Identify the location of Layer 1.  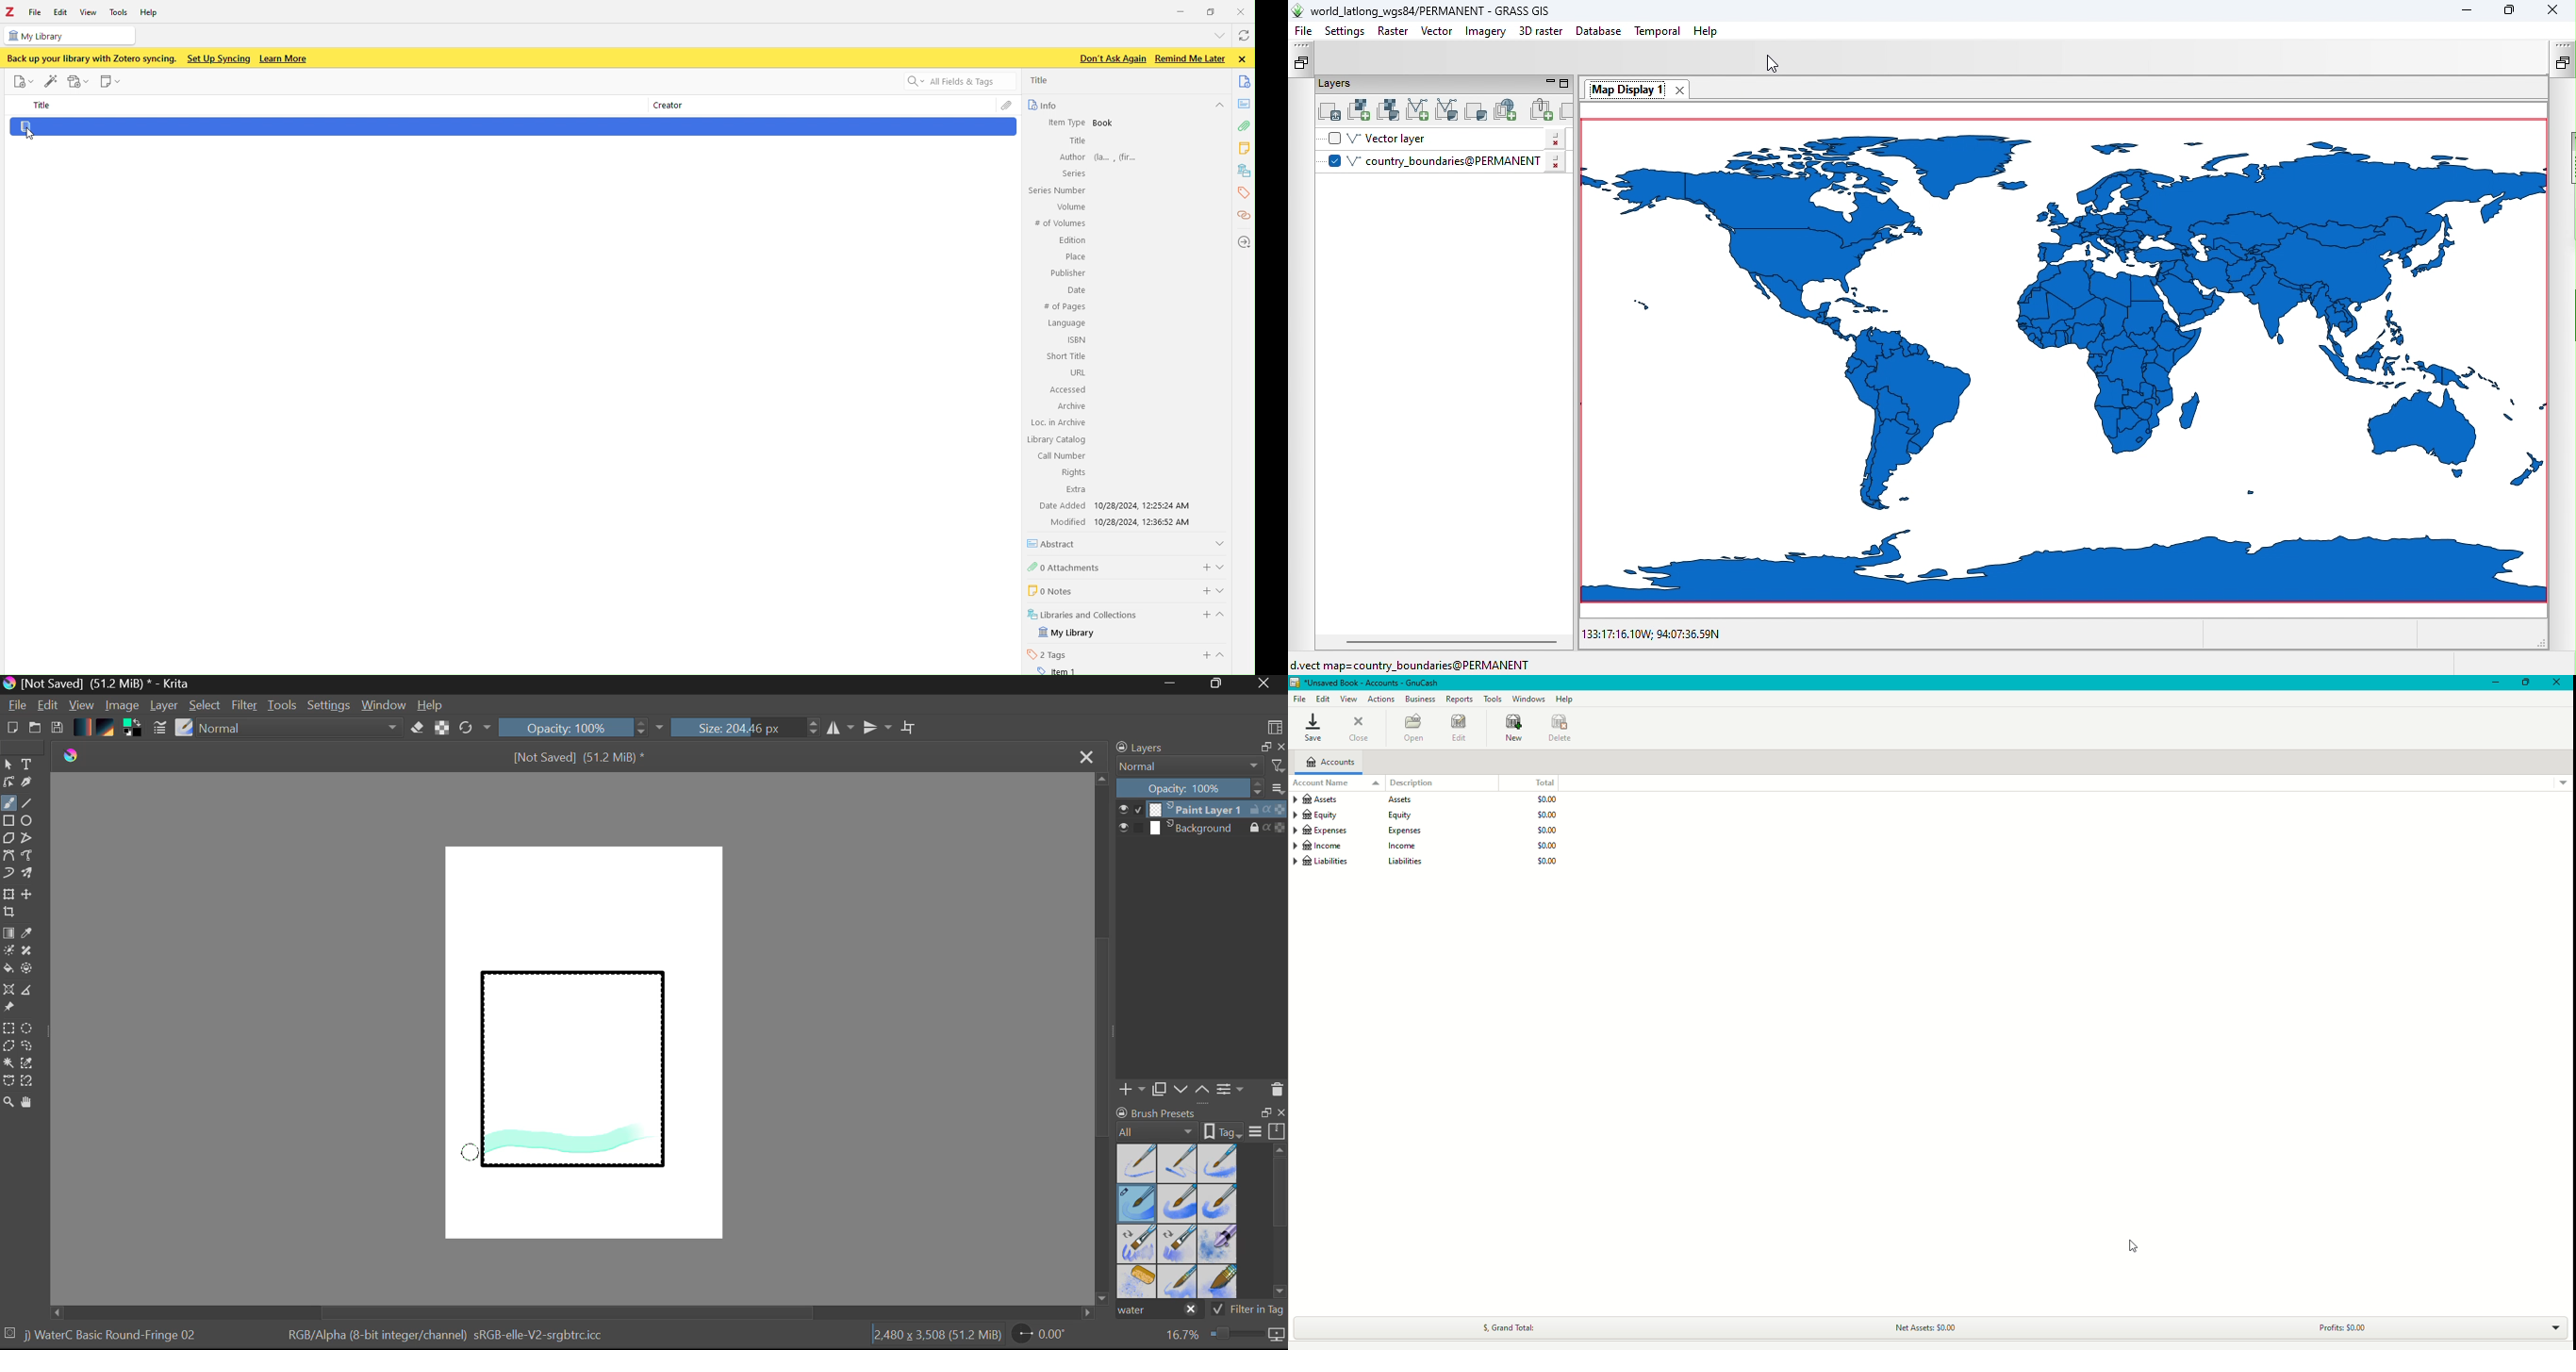
(1203, 811).